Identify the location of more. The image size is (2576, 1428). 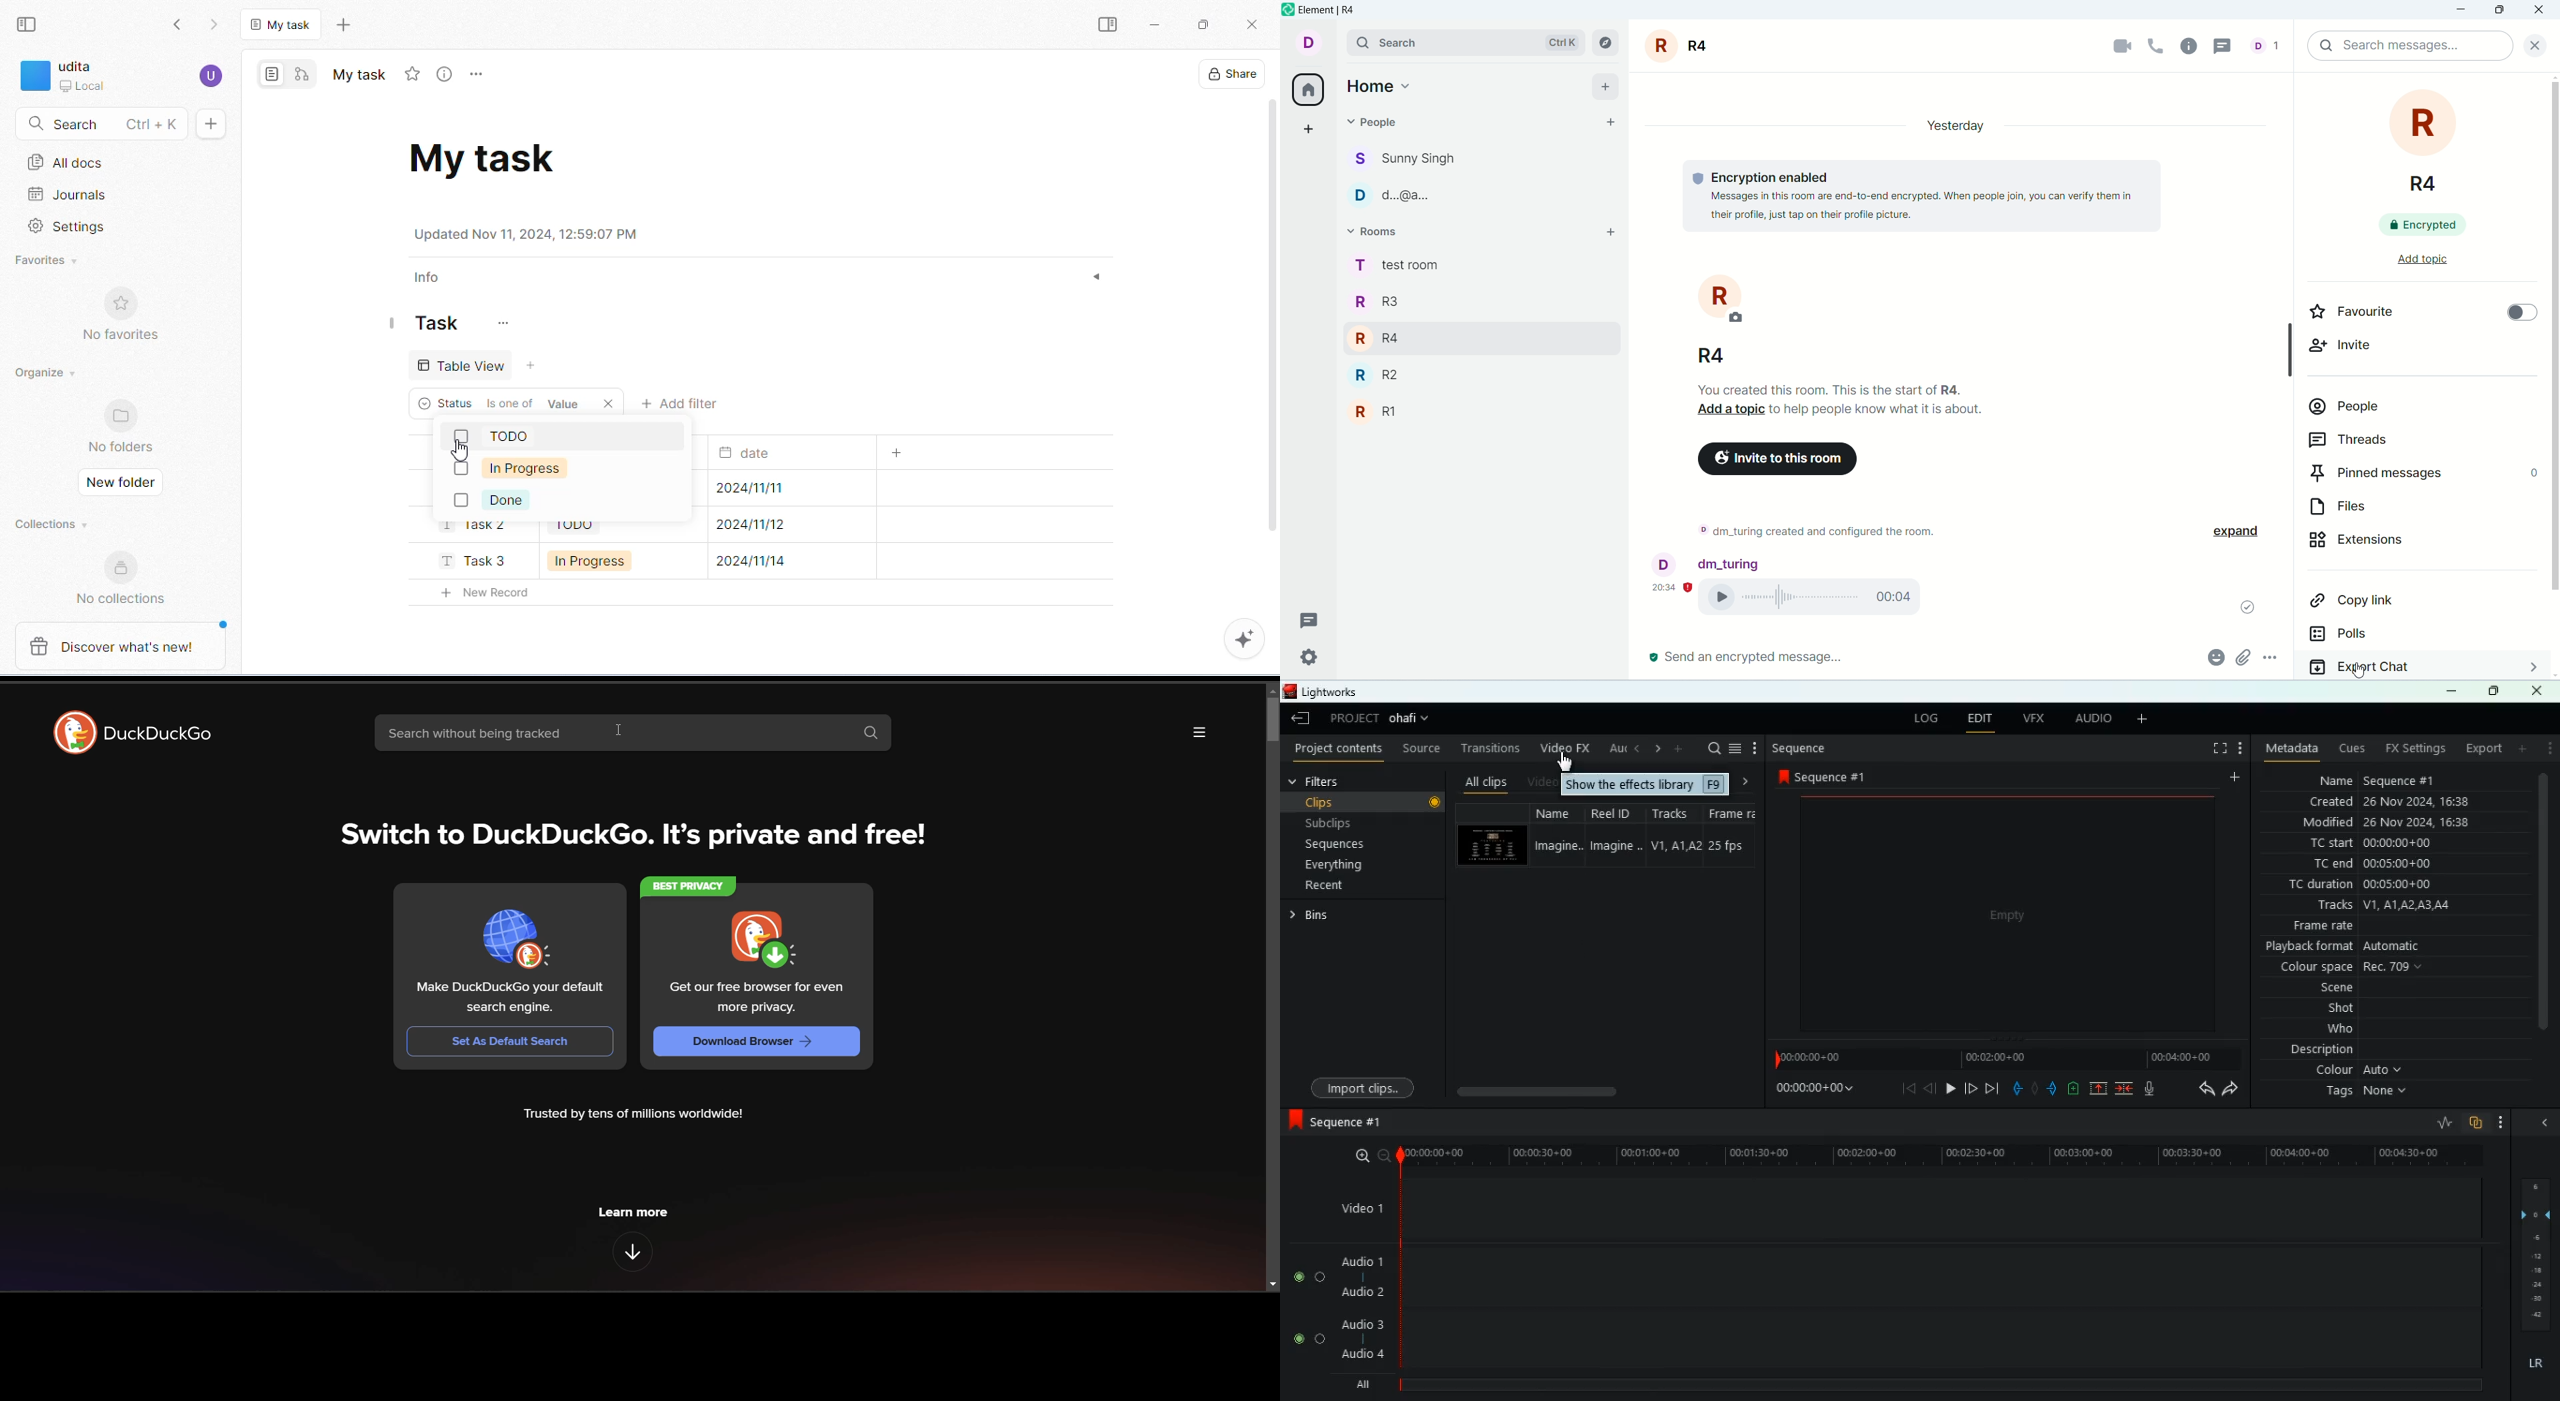
(1679, 749).